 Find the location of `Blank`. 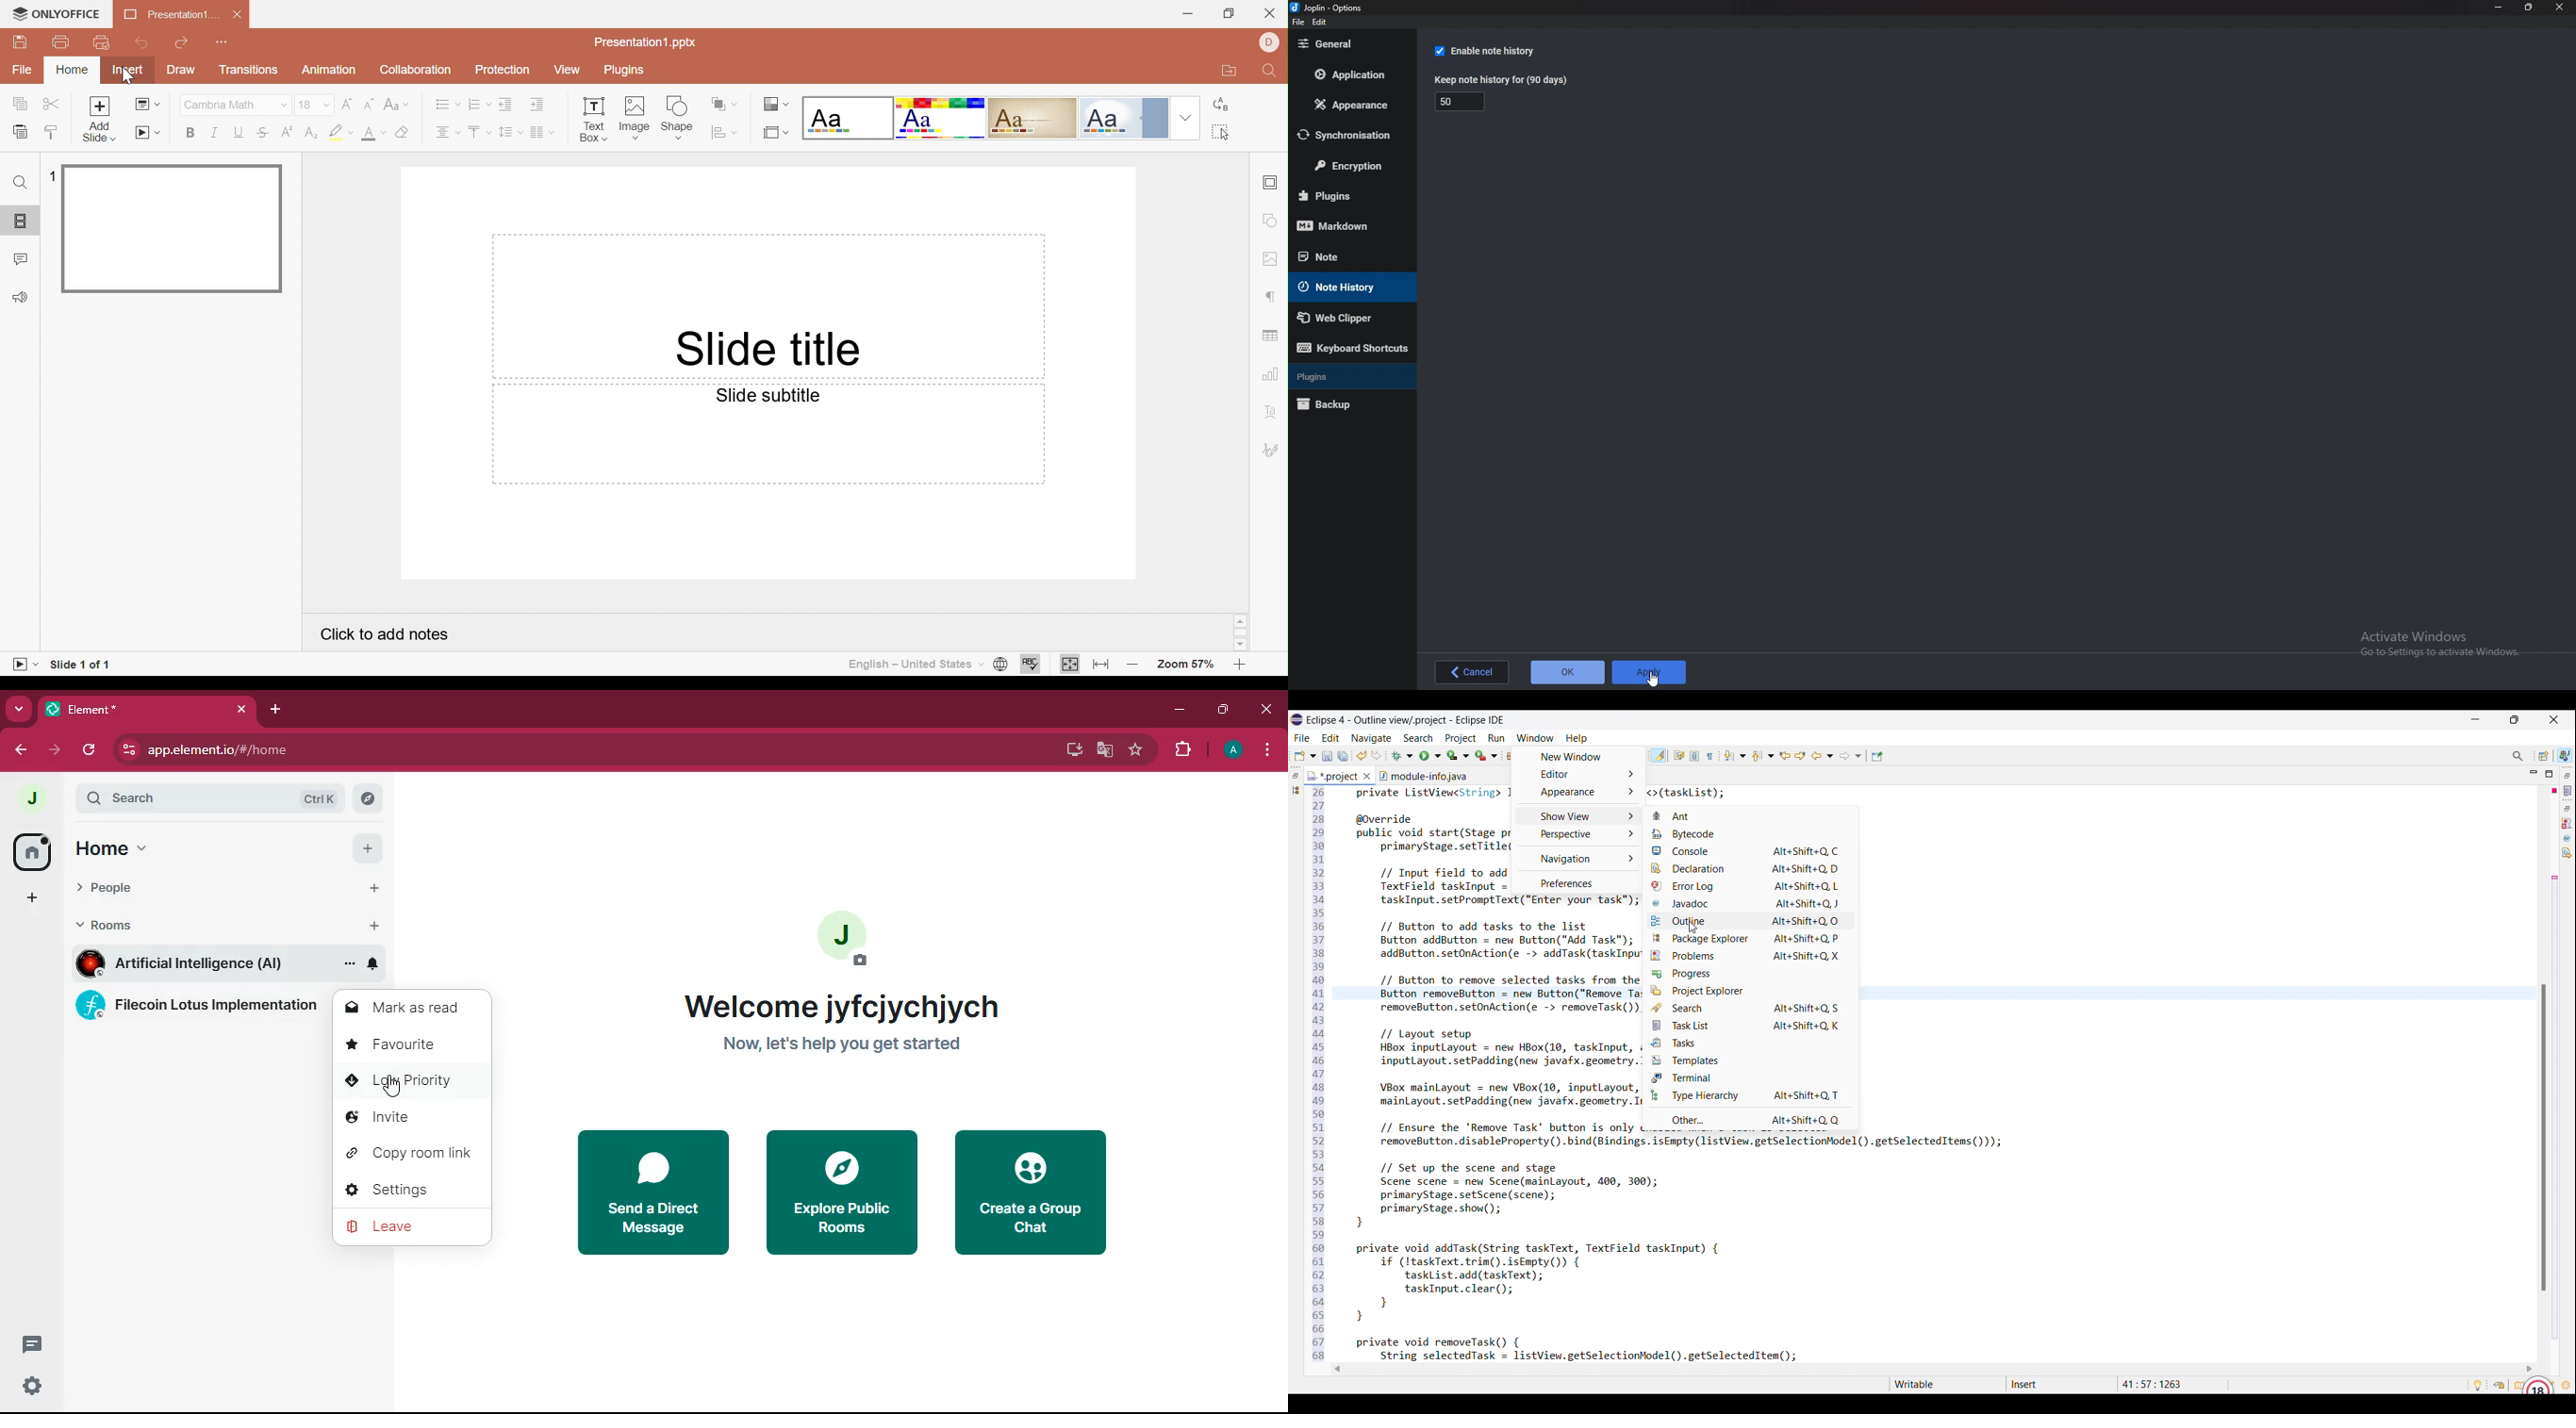

Blank is located at coordinates (847, 118).